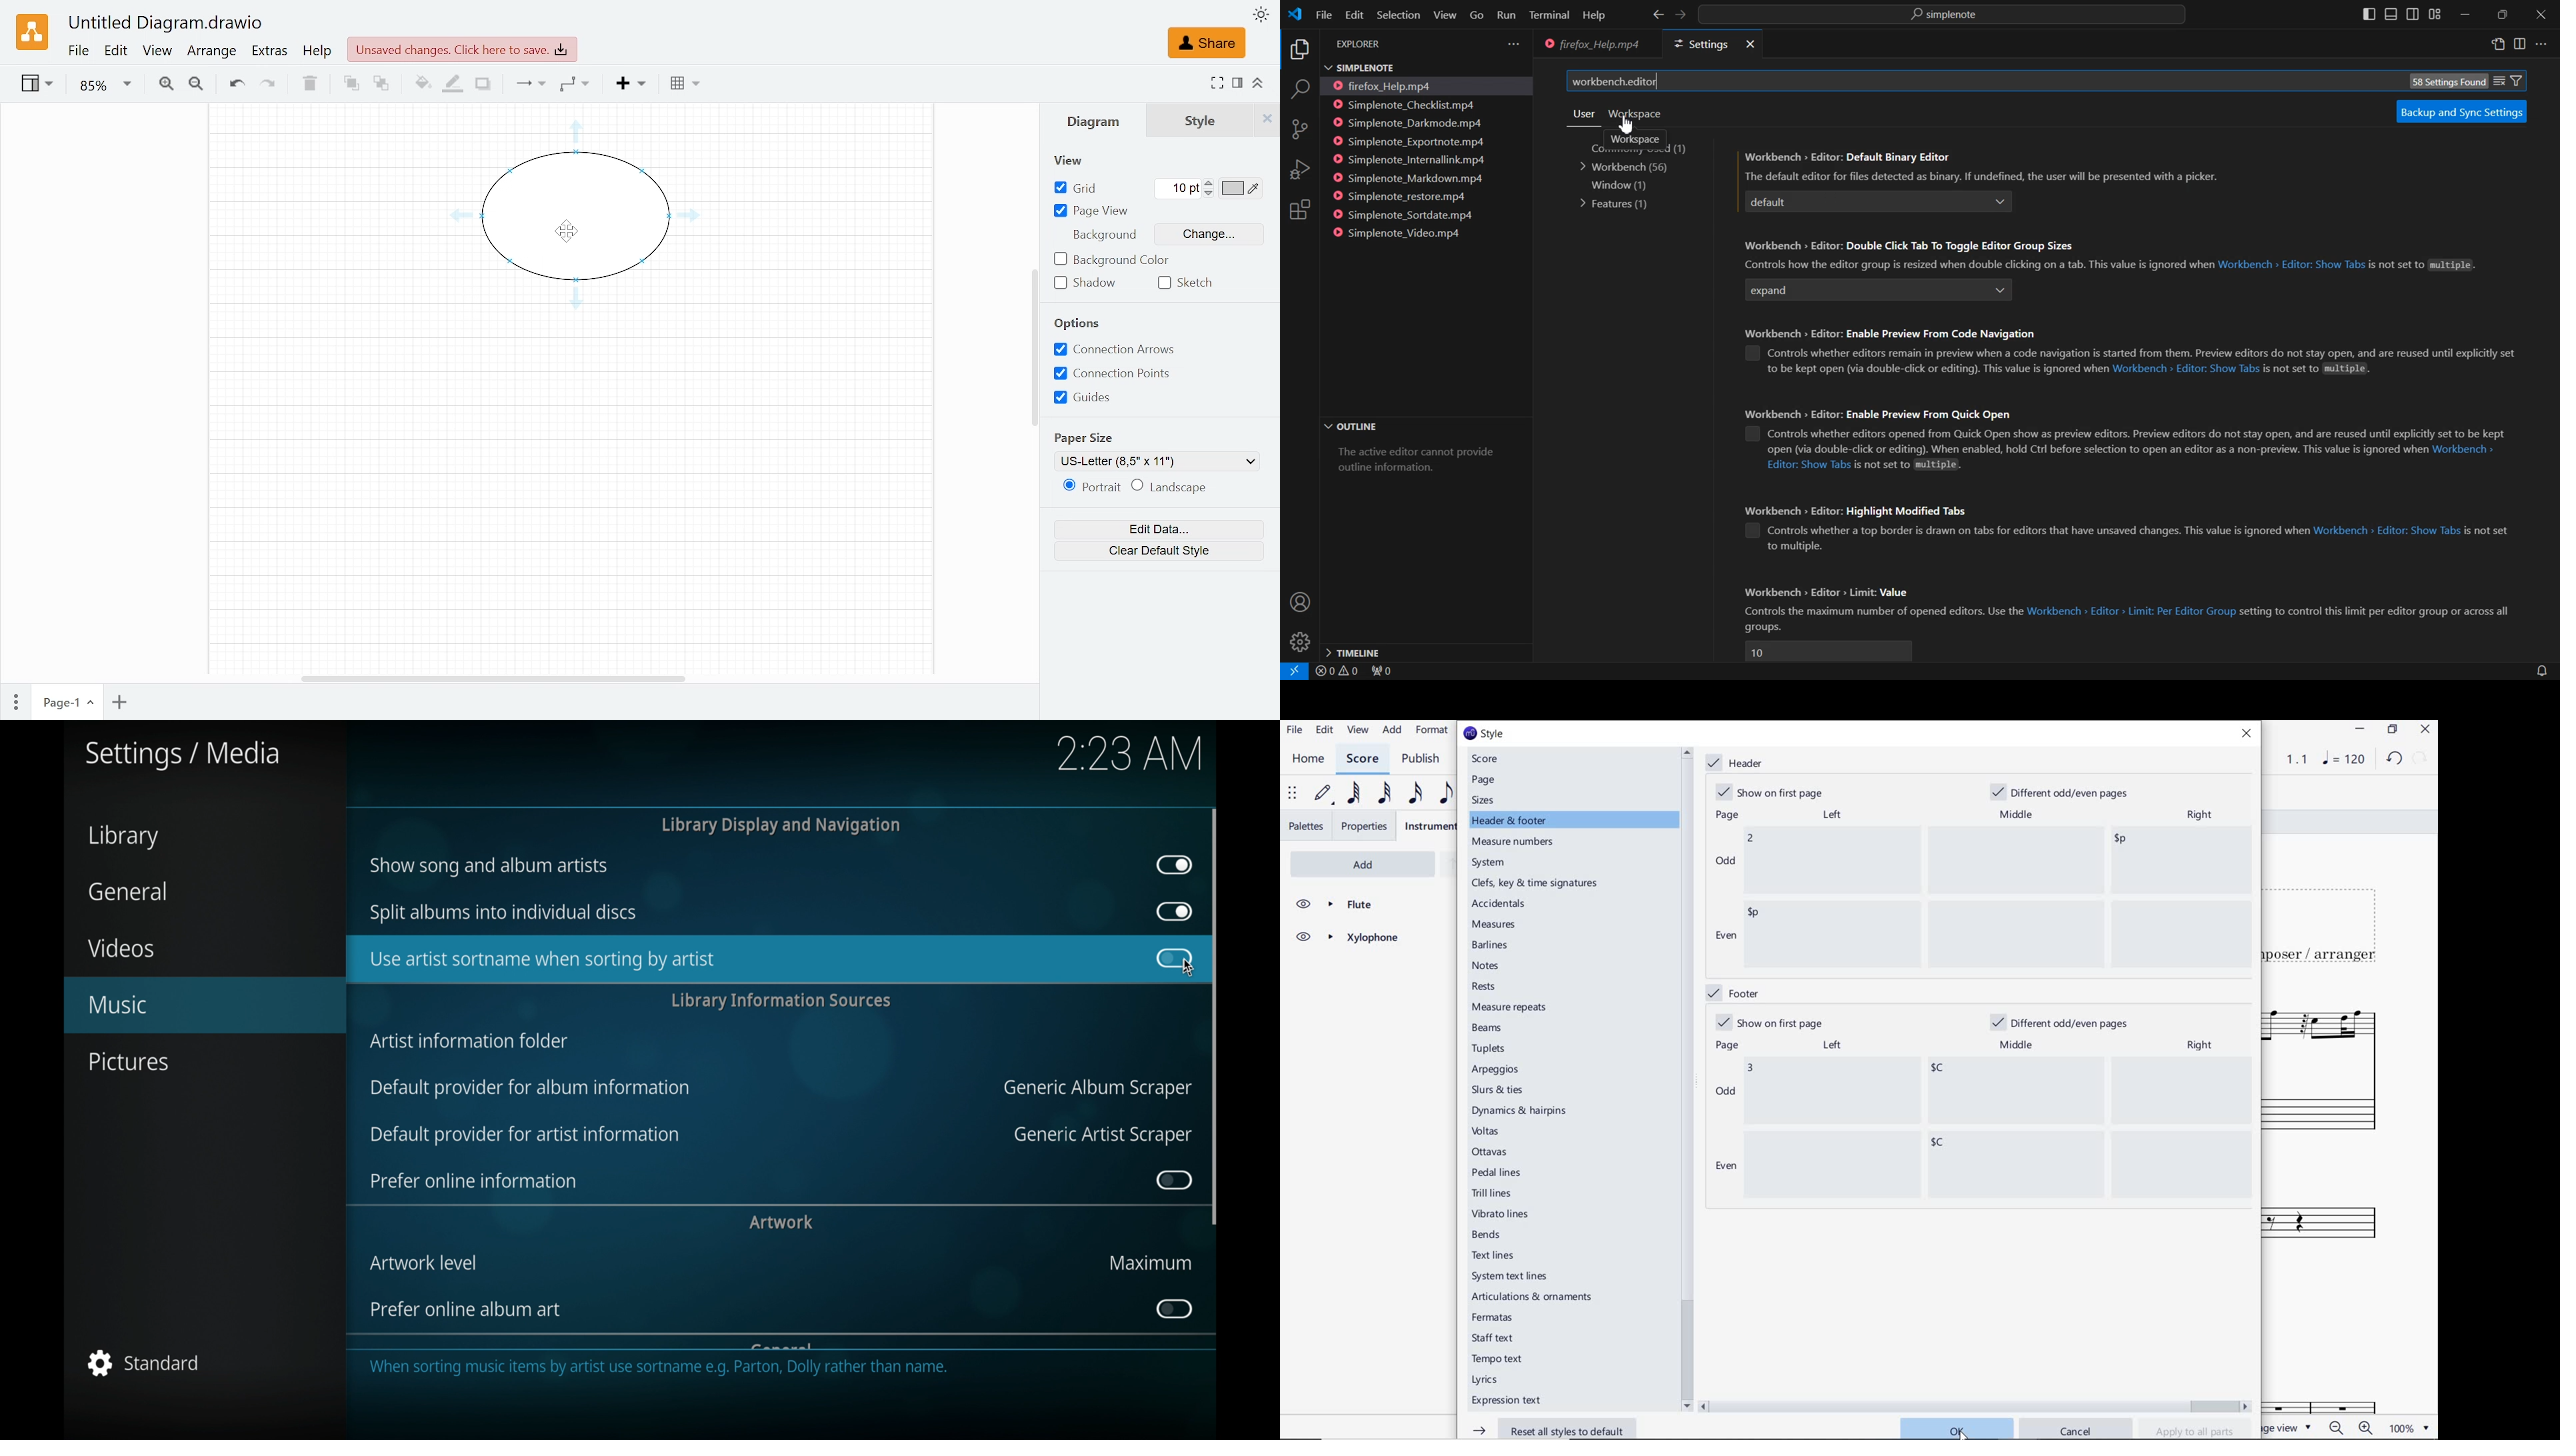 The image size is (2576, 1456). I want to click on data entered "2", so click(1999, 897).